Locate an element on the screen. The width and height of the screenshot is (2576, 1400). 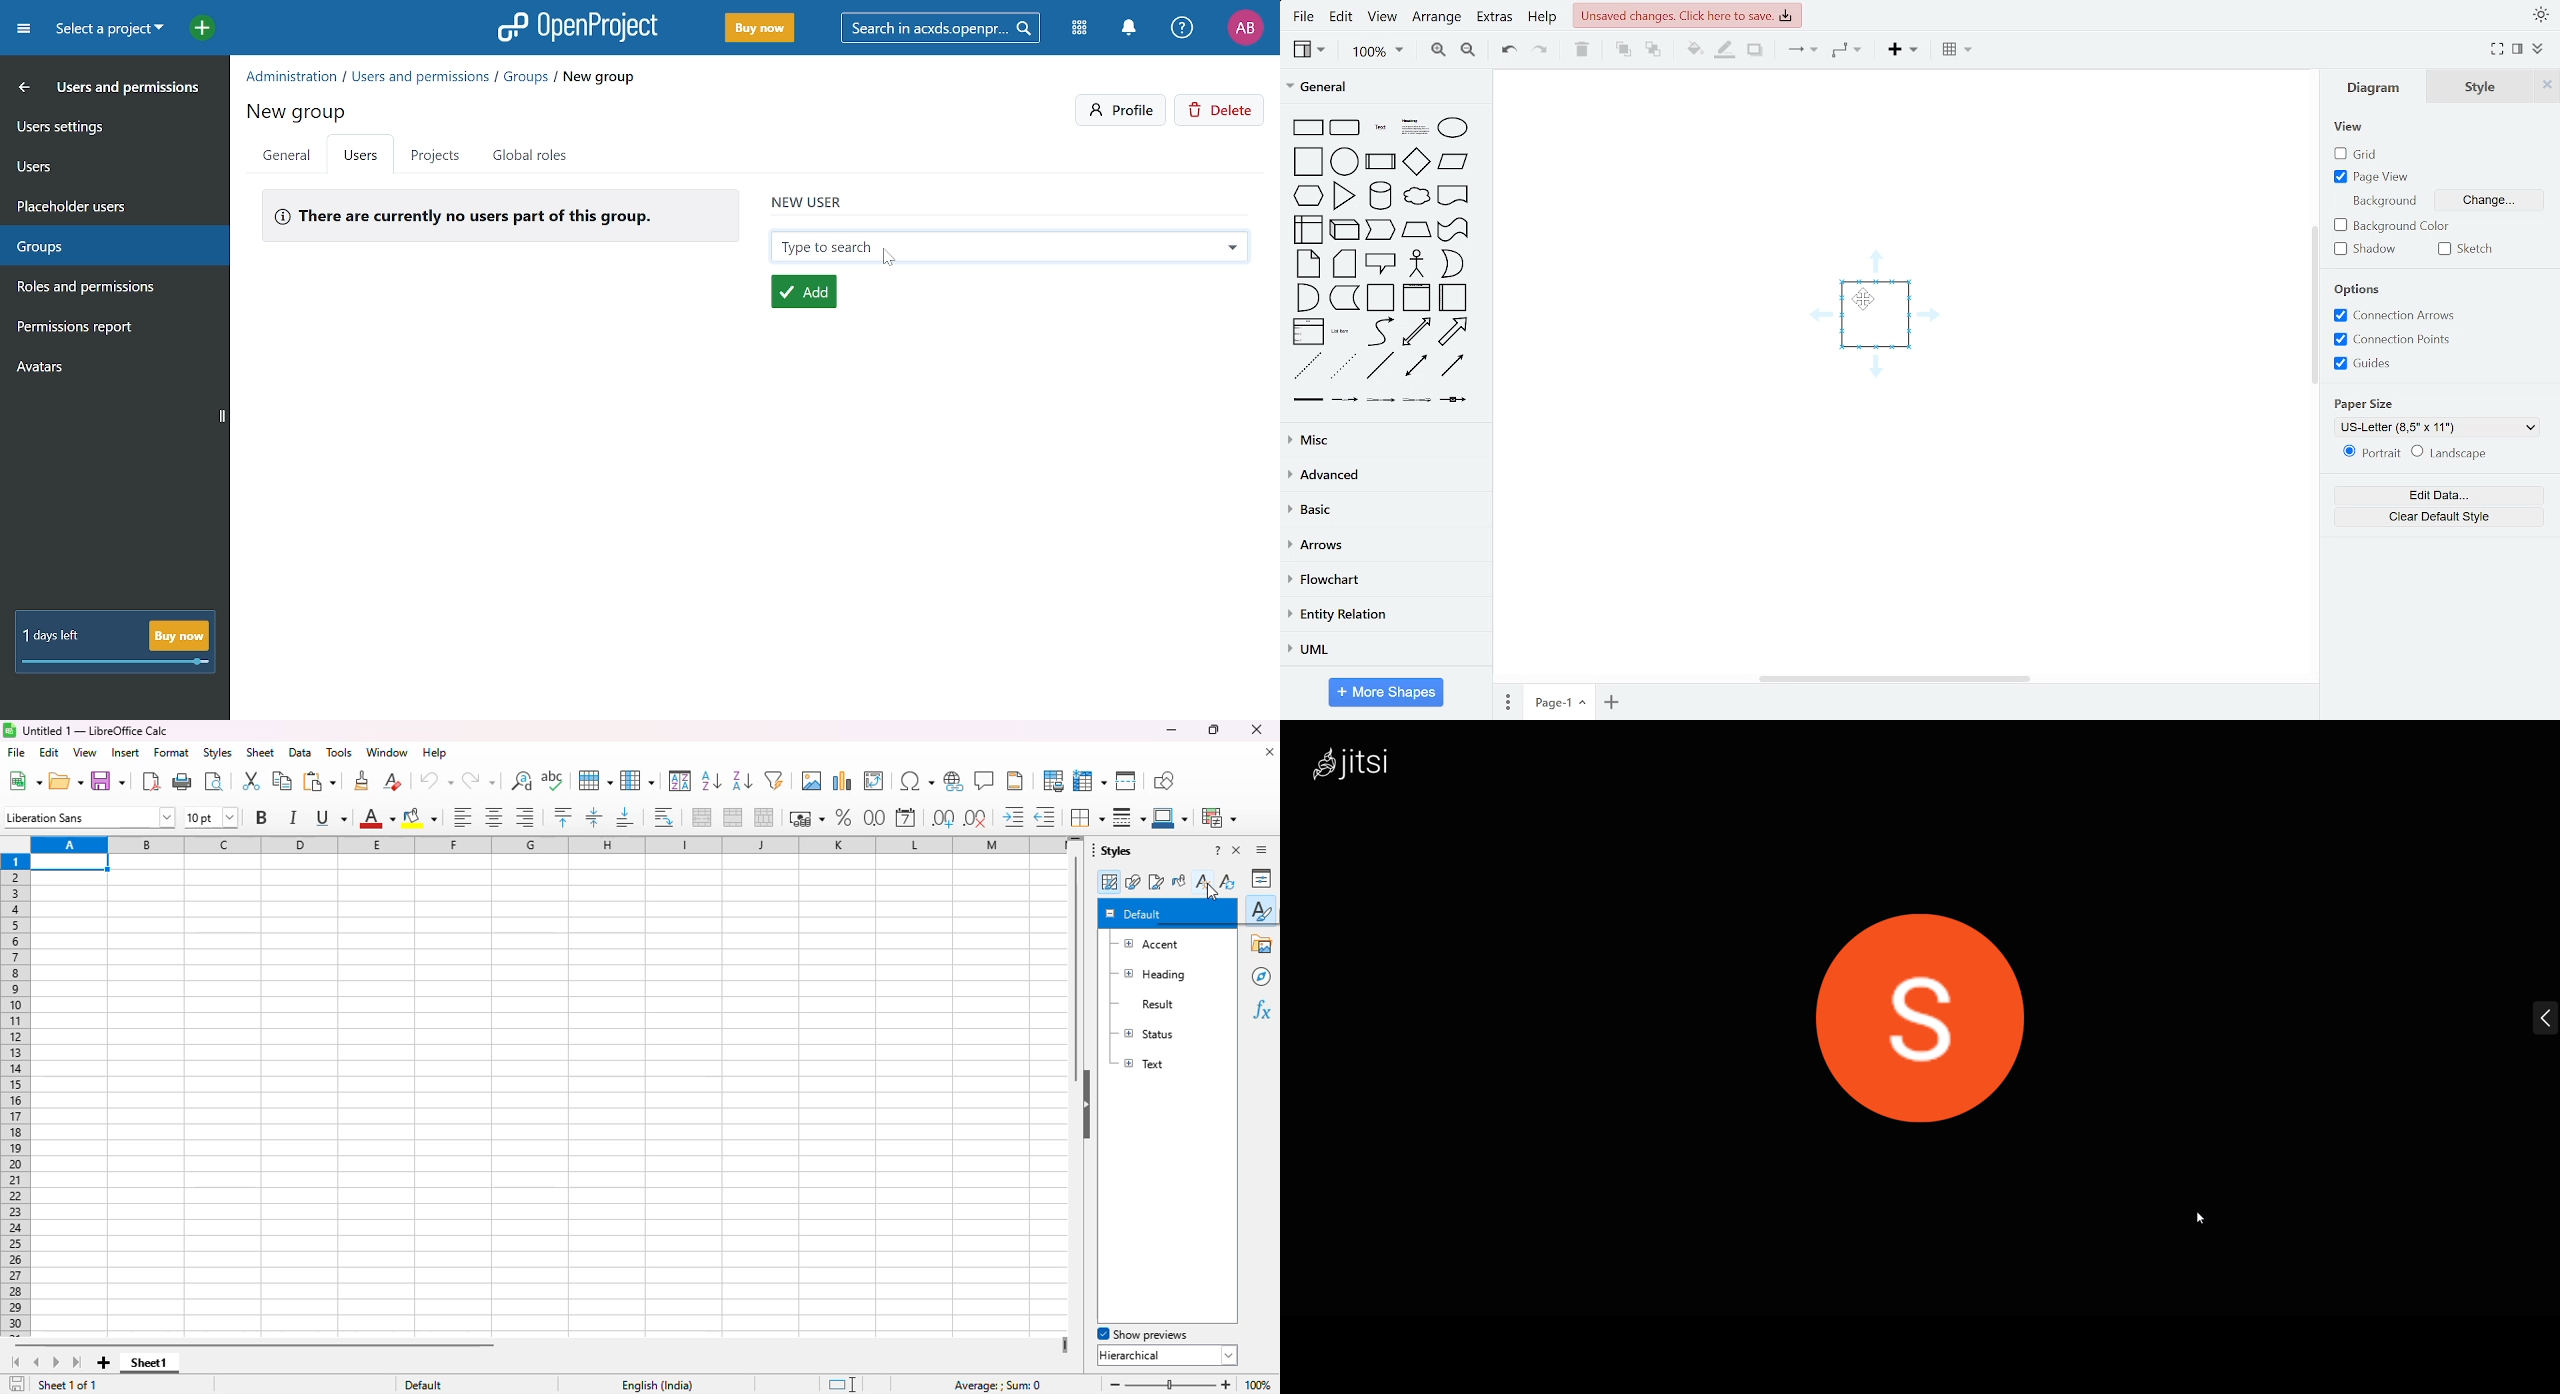
general shapes is located at coordinates (1344, 296).